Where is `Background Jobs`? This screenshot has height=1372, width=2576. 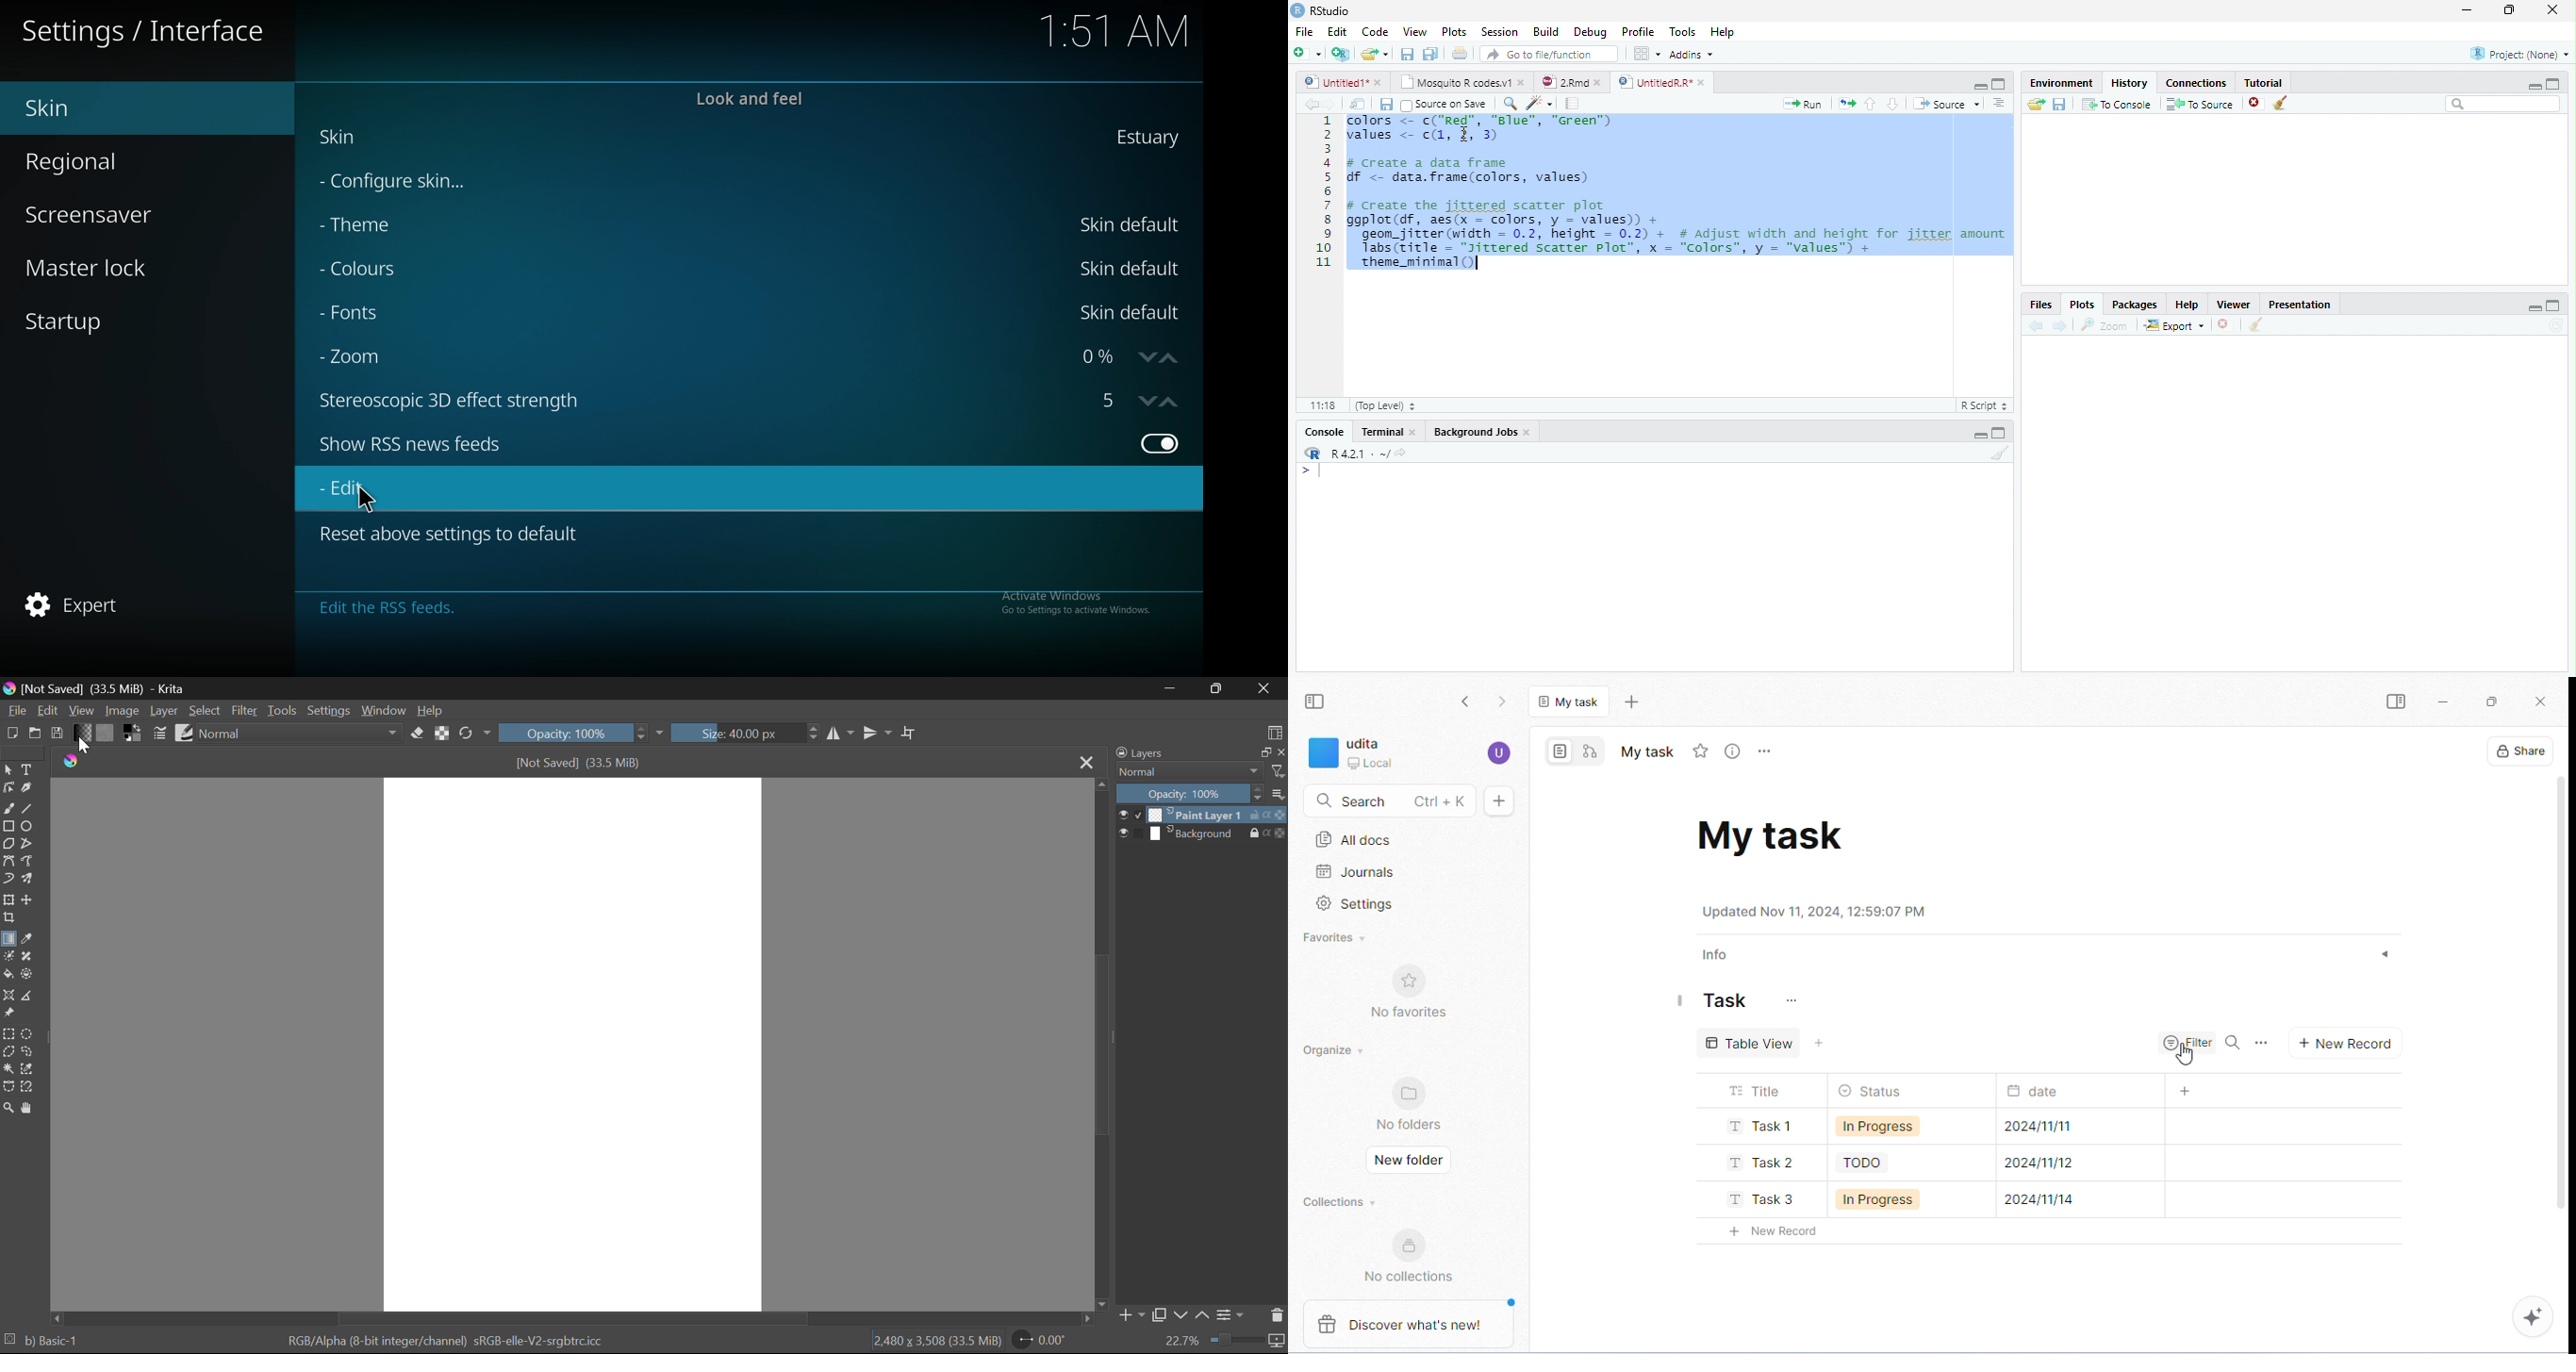 Background Jobs is located at coordinates (1475, 431).